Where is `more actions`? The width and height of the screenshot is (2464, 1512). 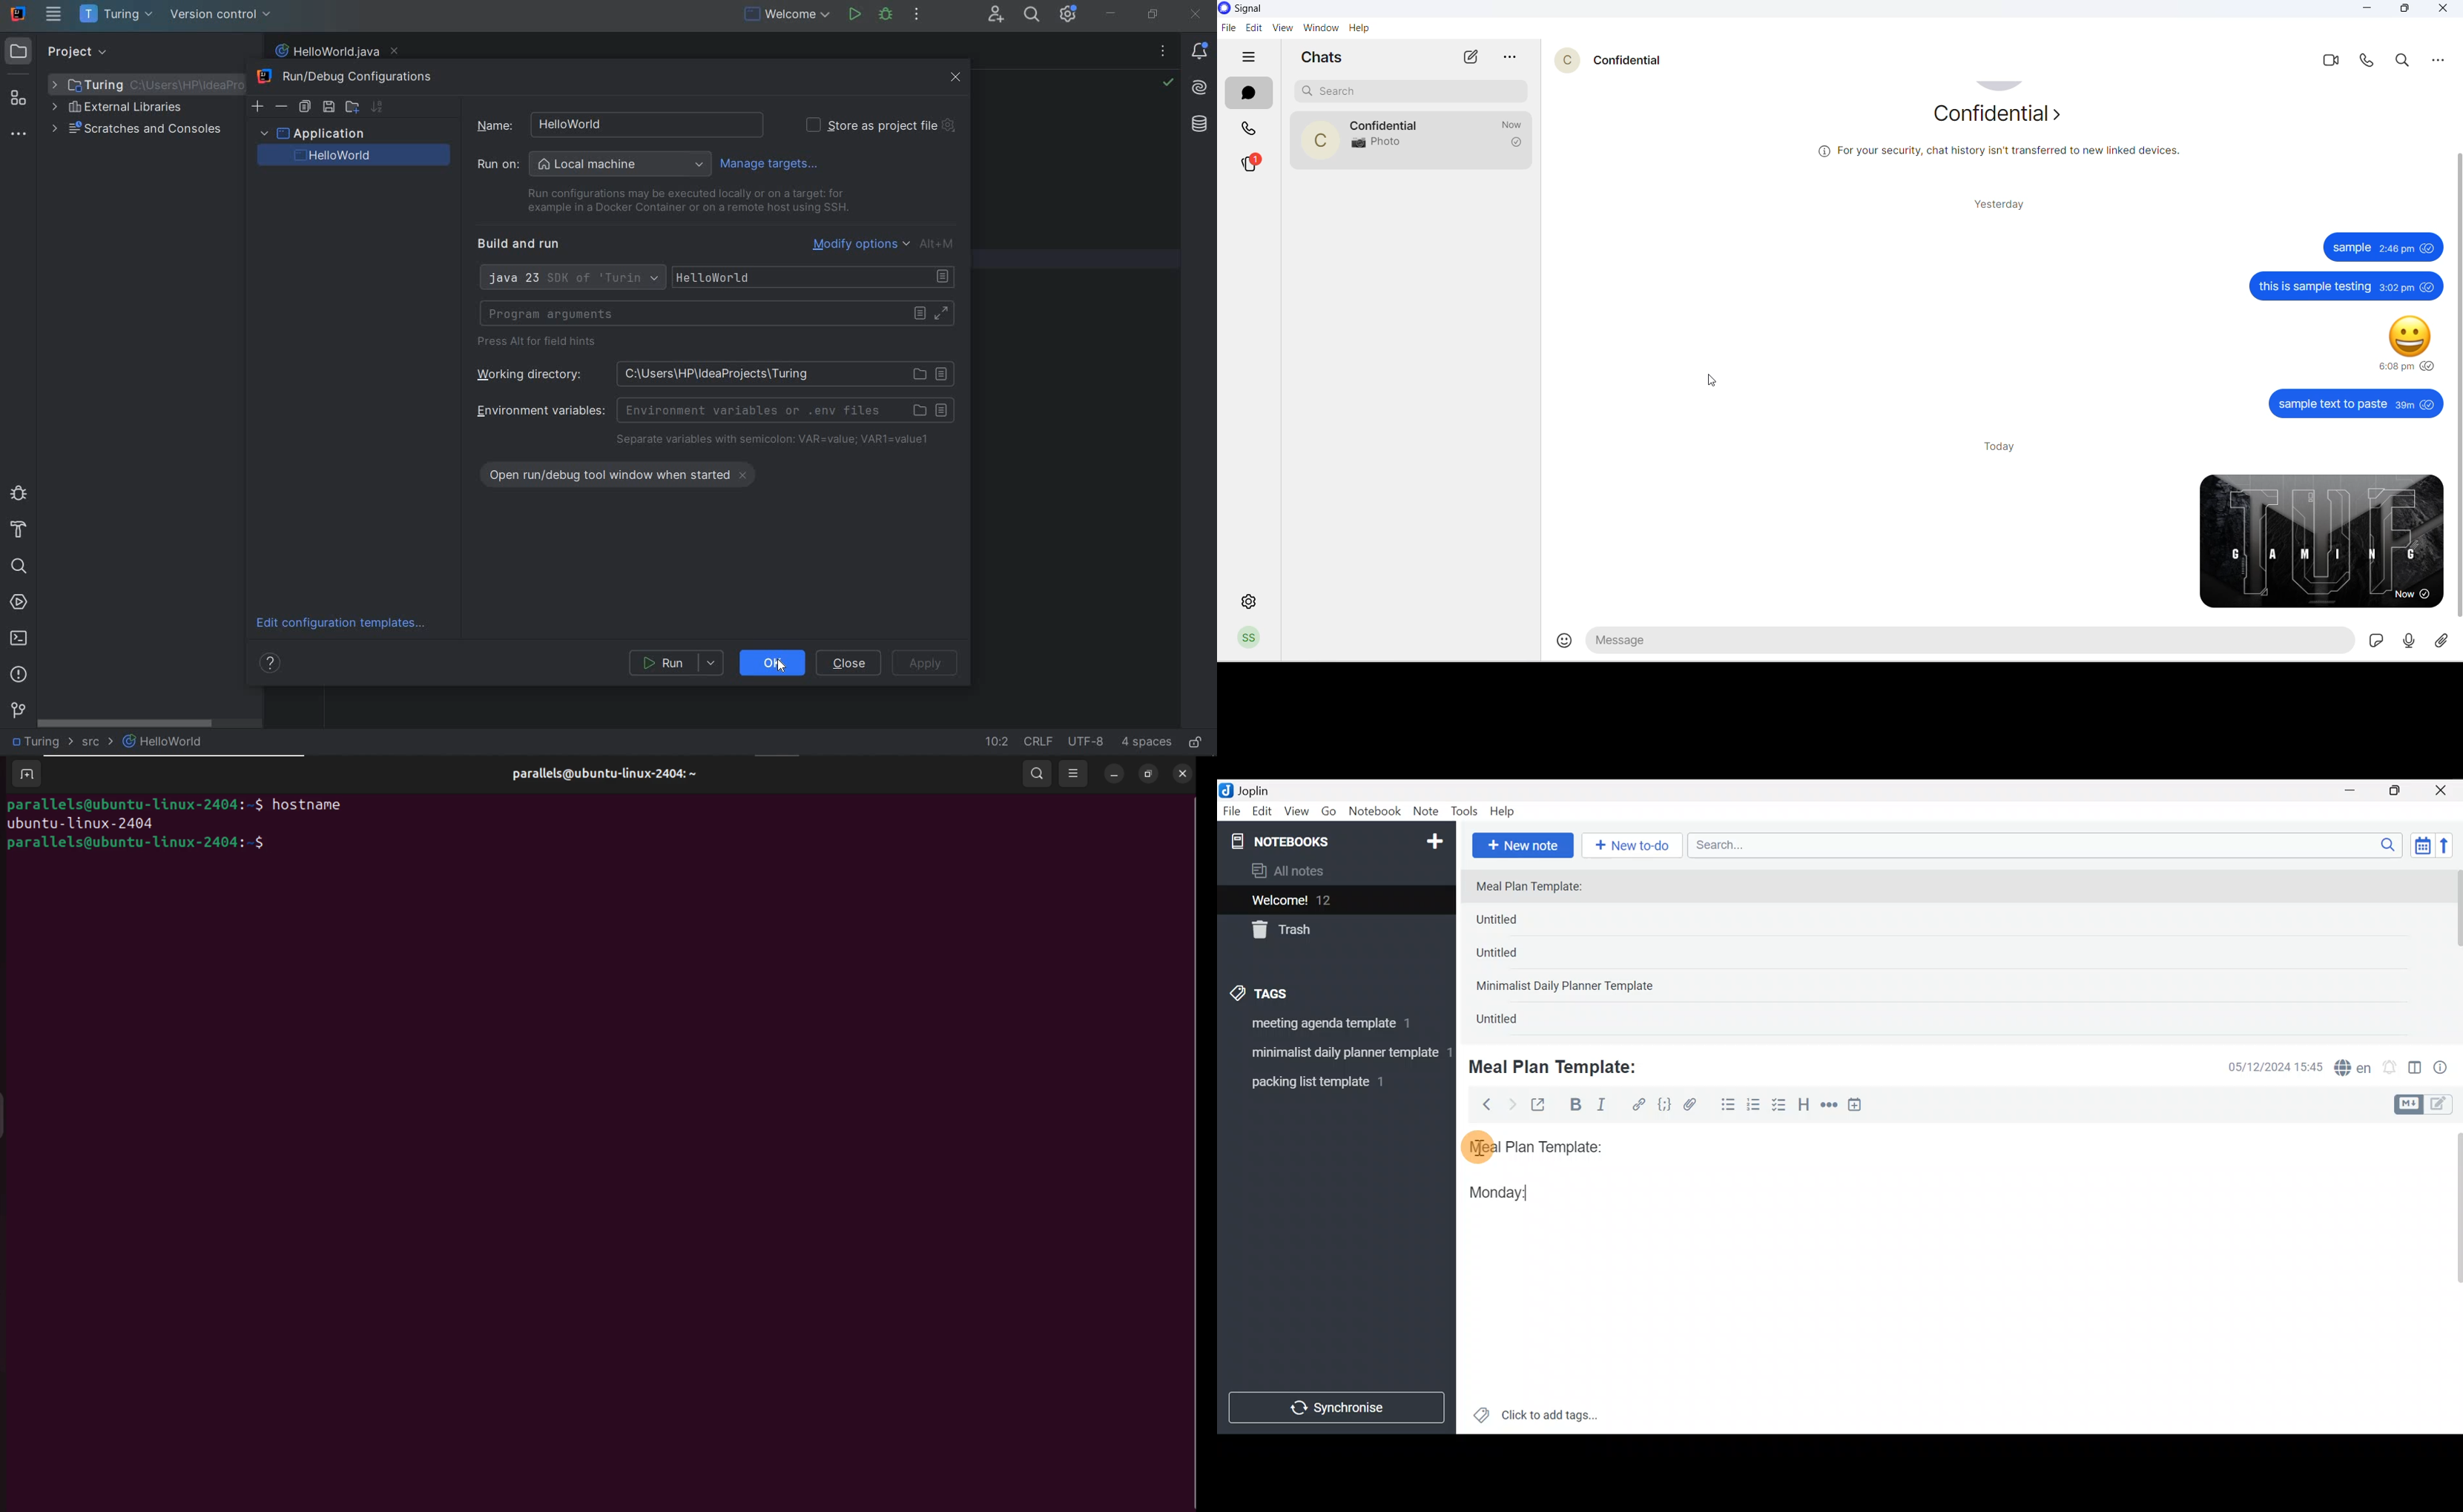
more actions is located at coordinates (917, 15).